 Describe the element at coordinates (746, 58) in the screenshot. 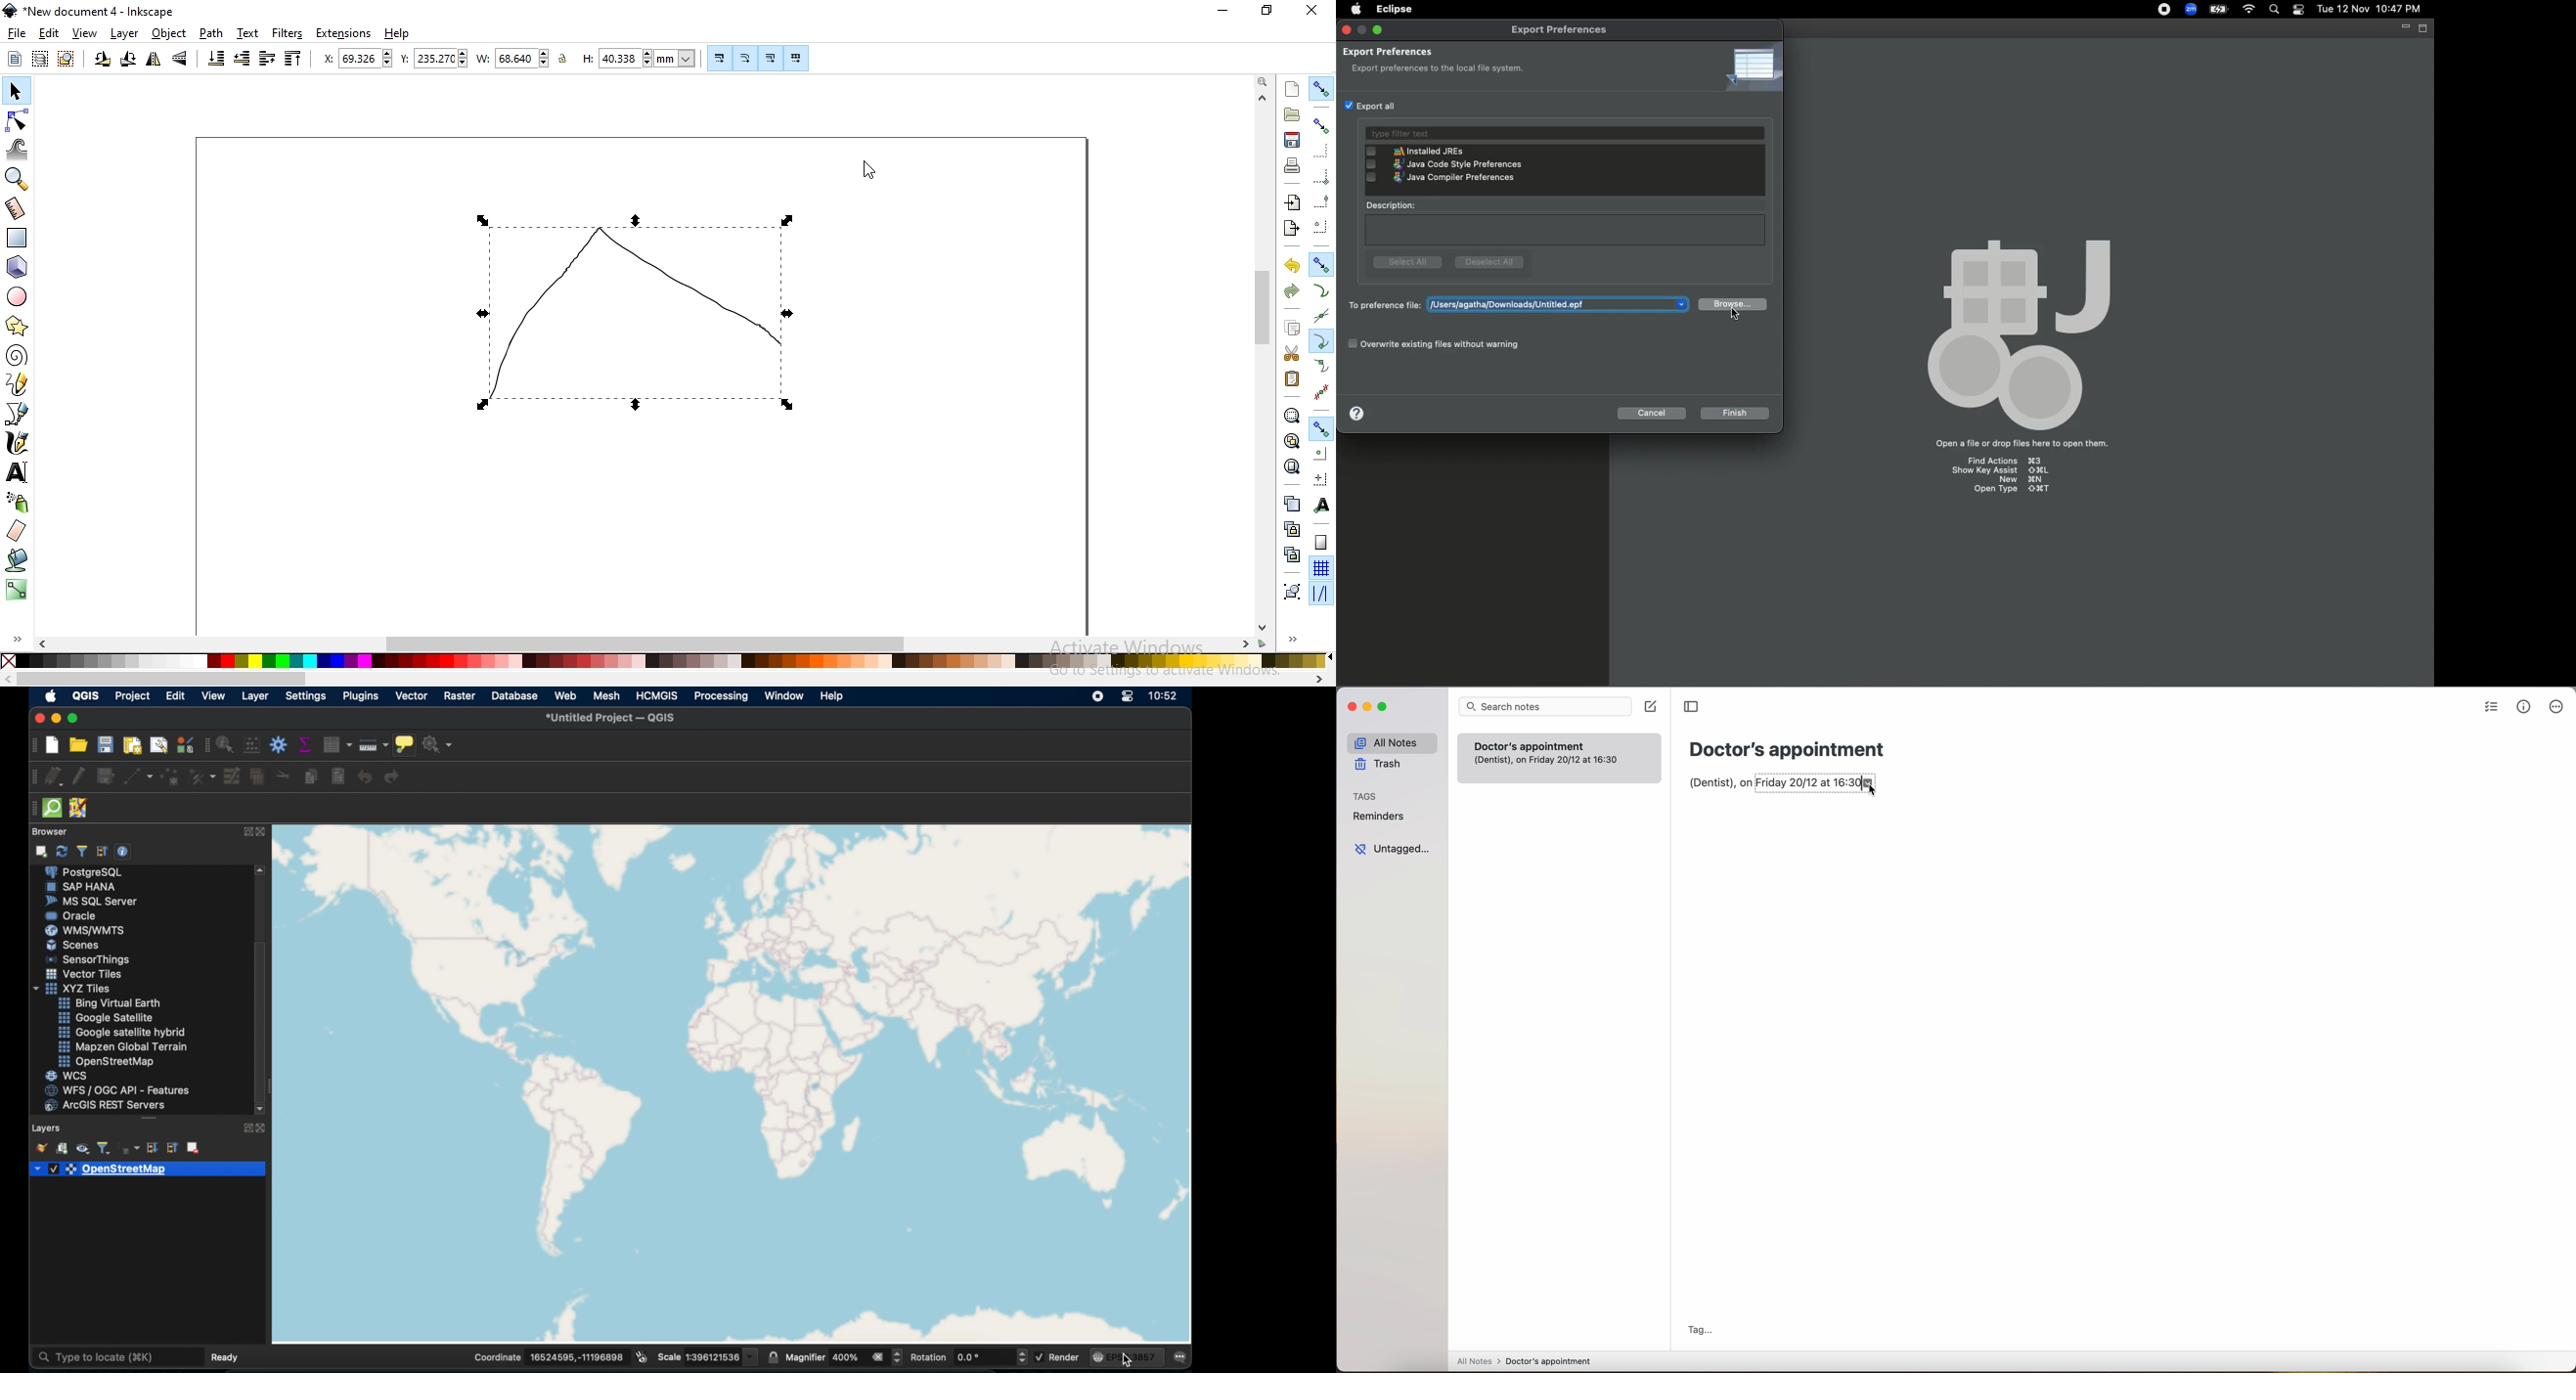

I see `` at that location.